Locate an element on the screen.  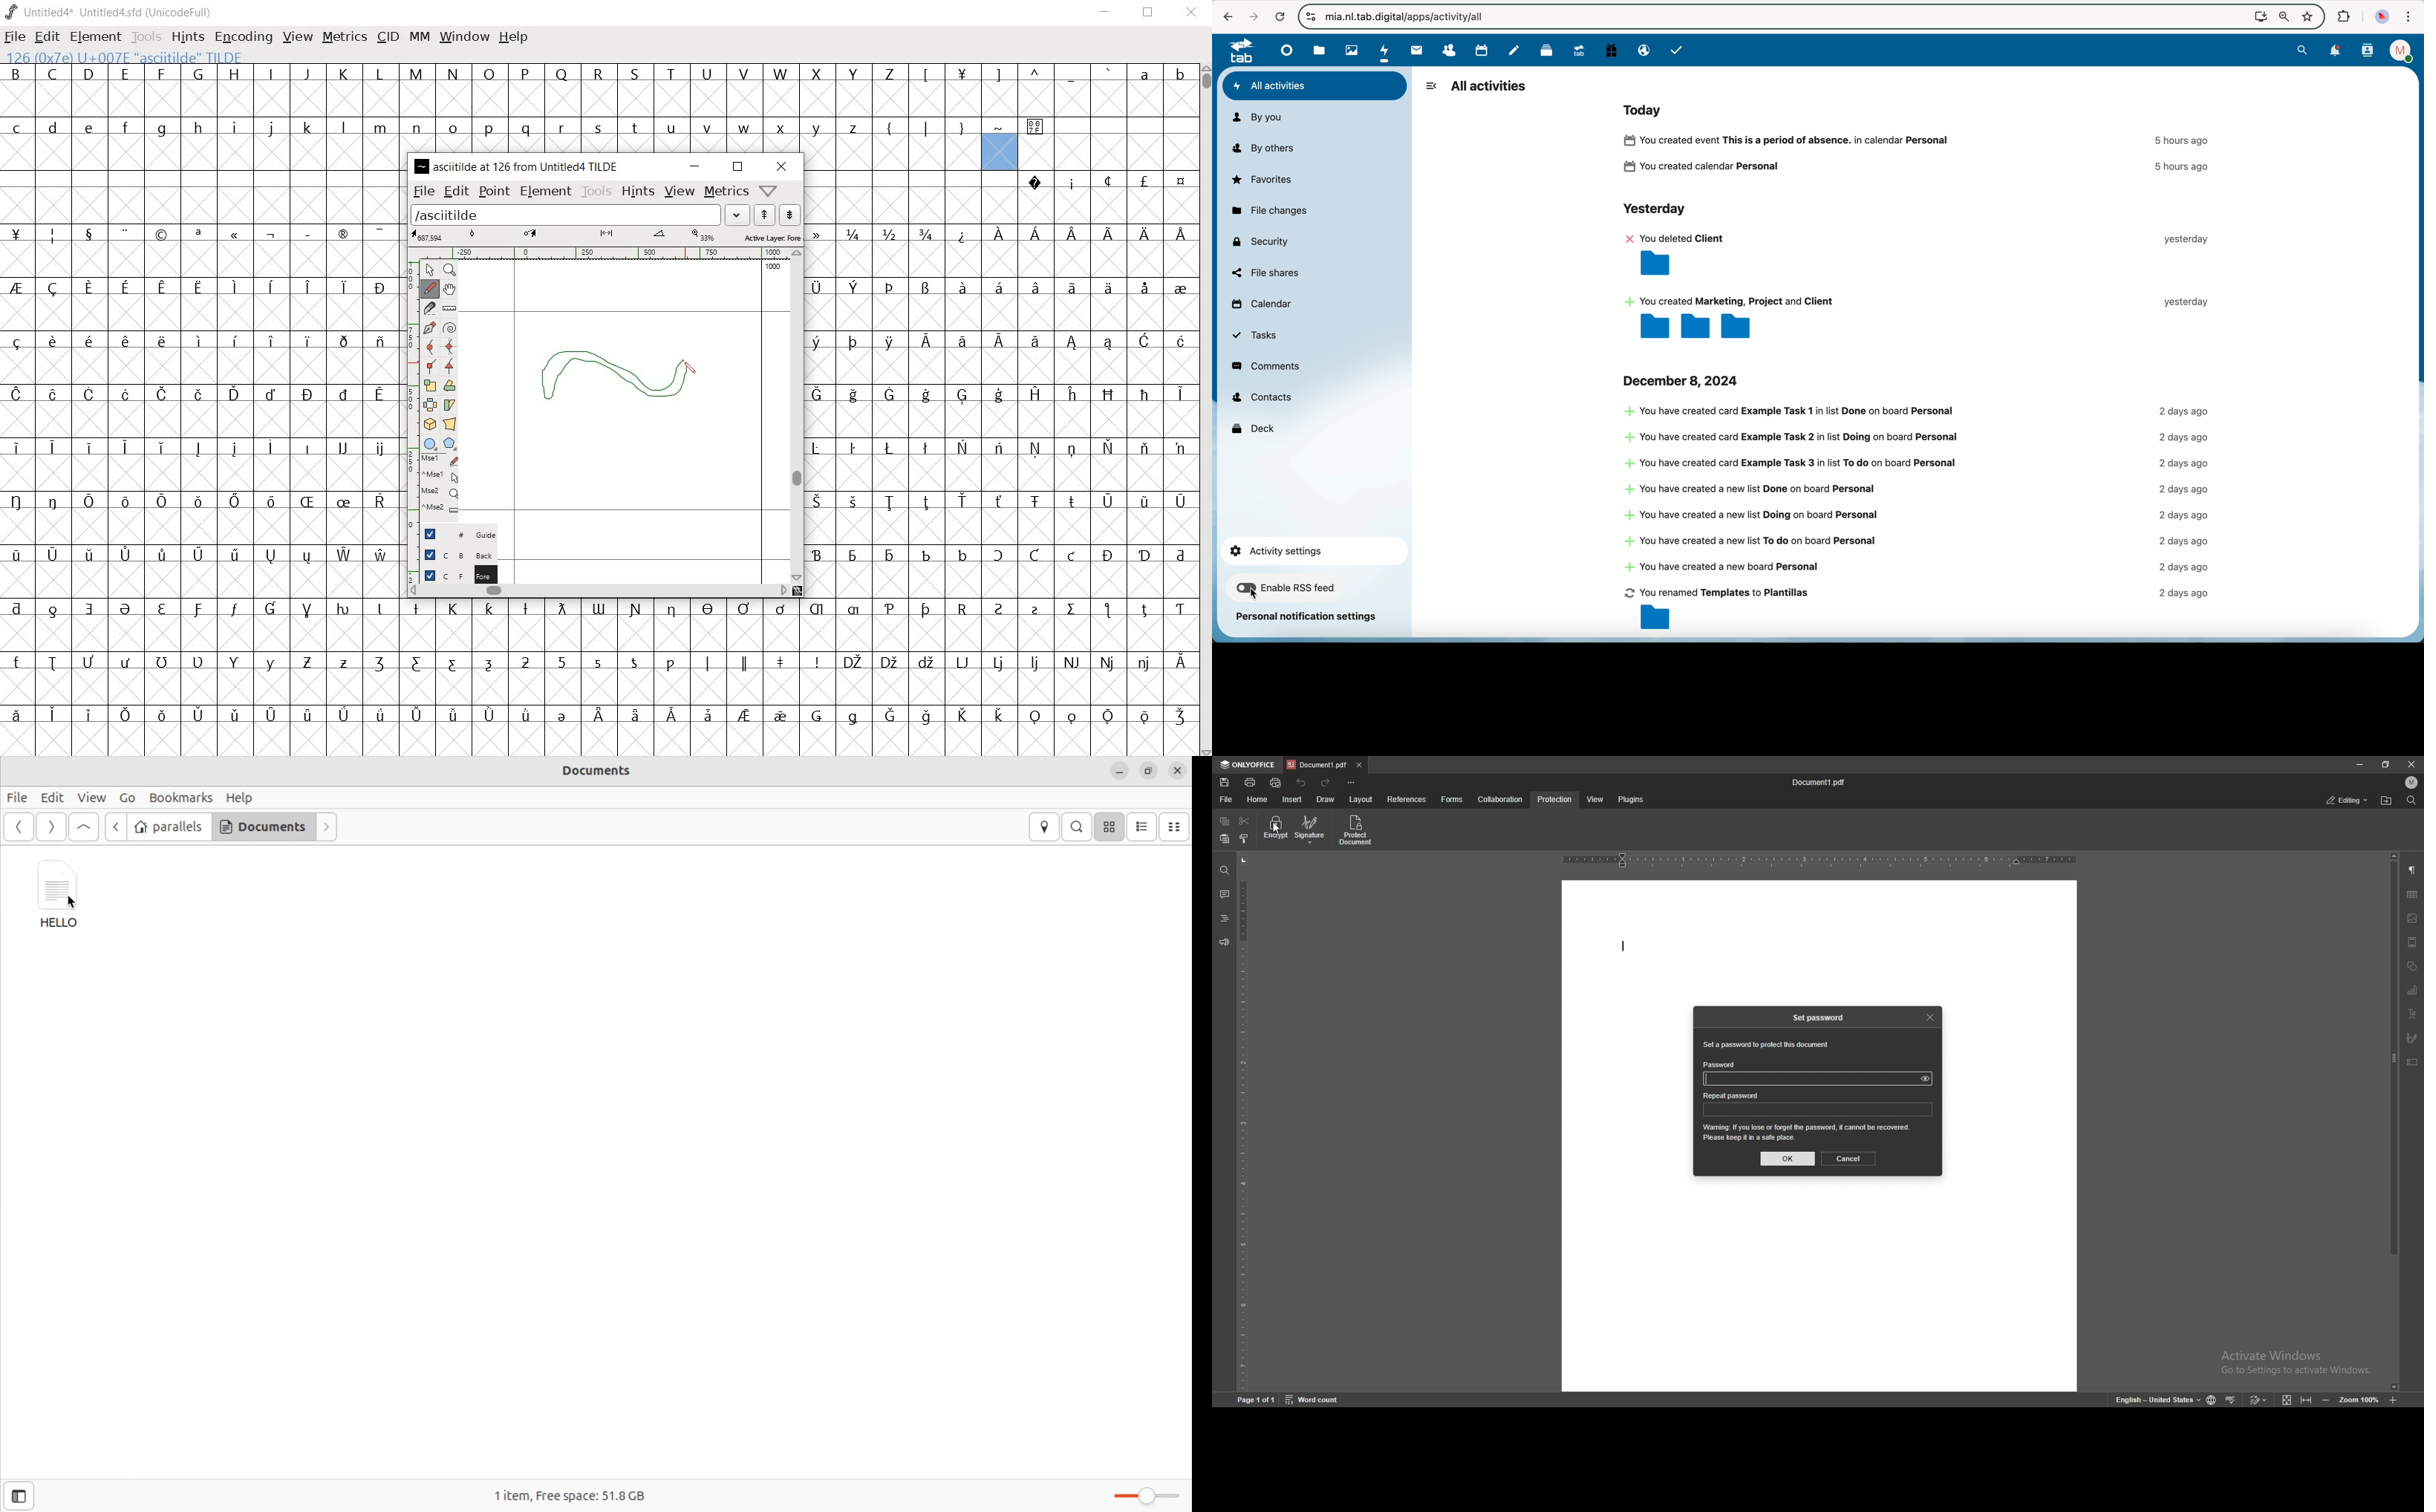
horizontal scale is located at coordinates (1819, 860).